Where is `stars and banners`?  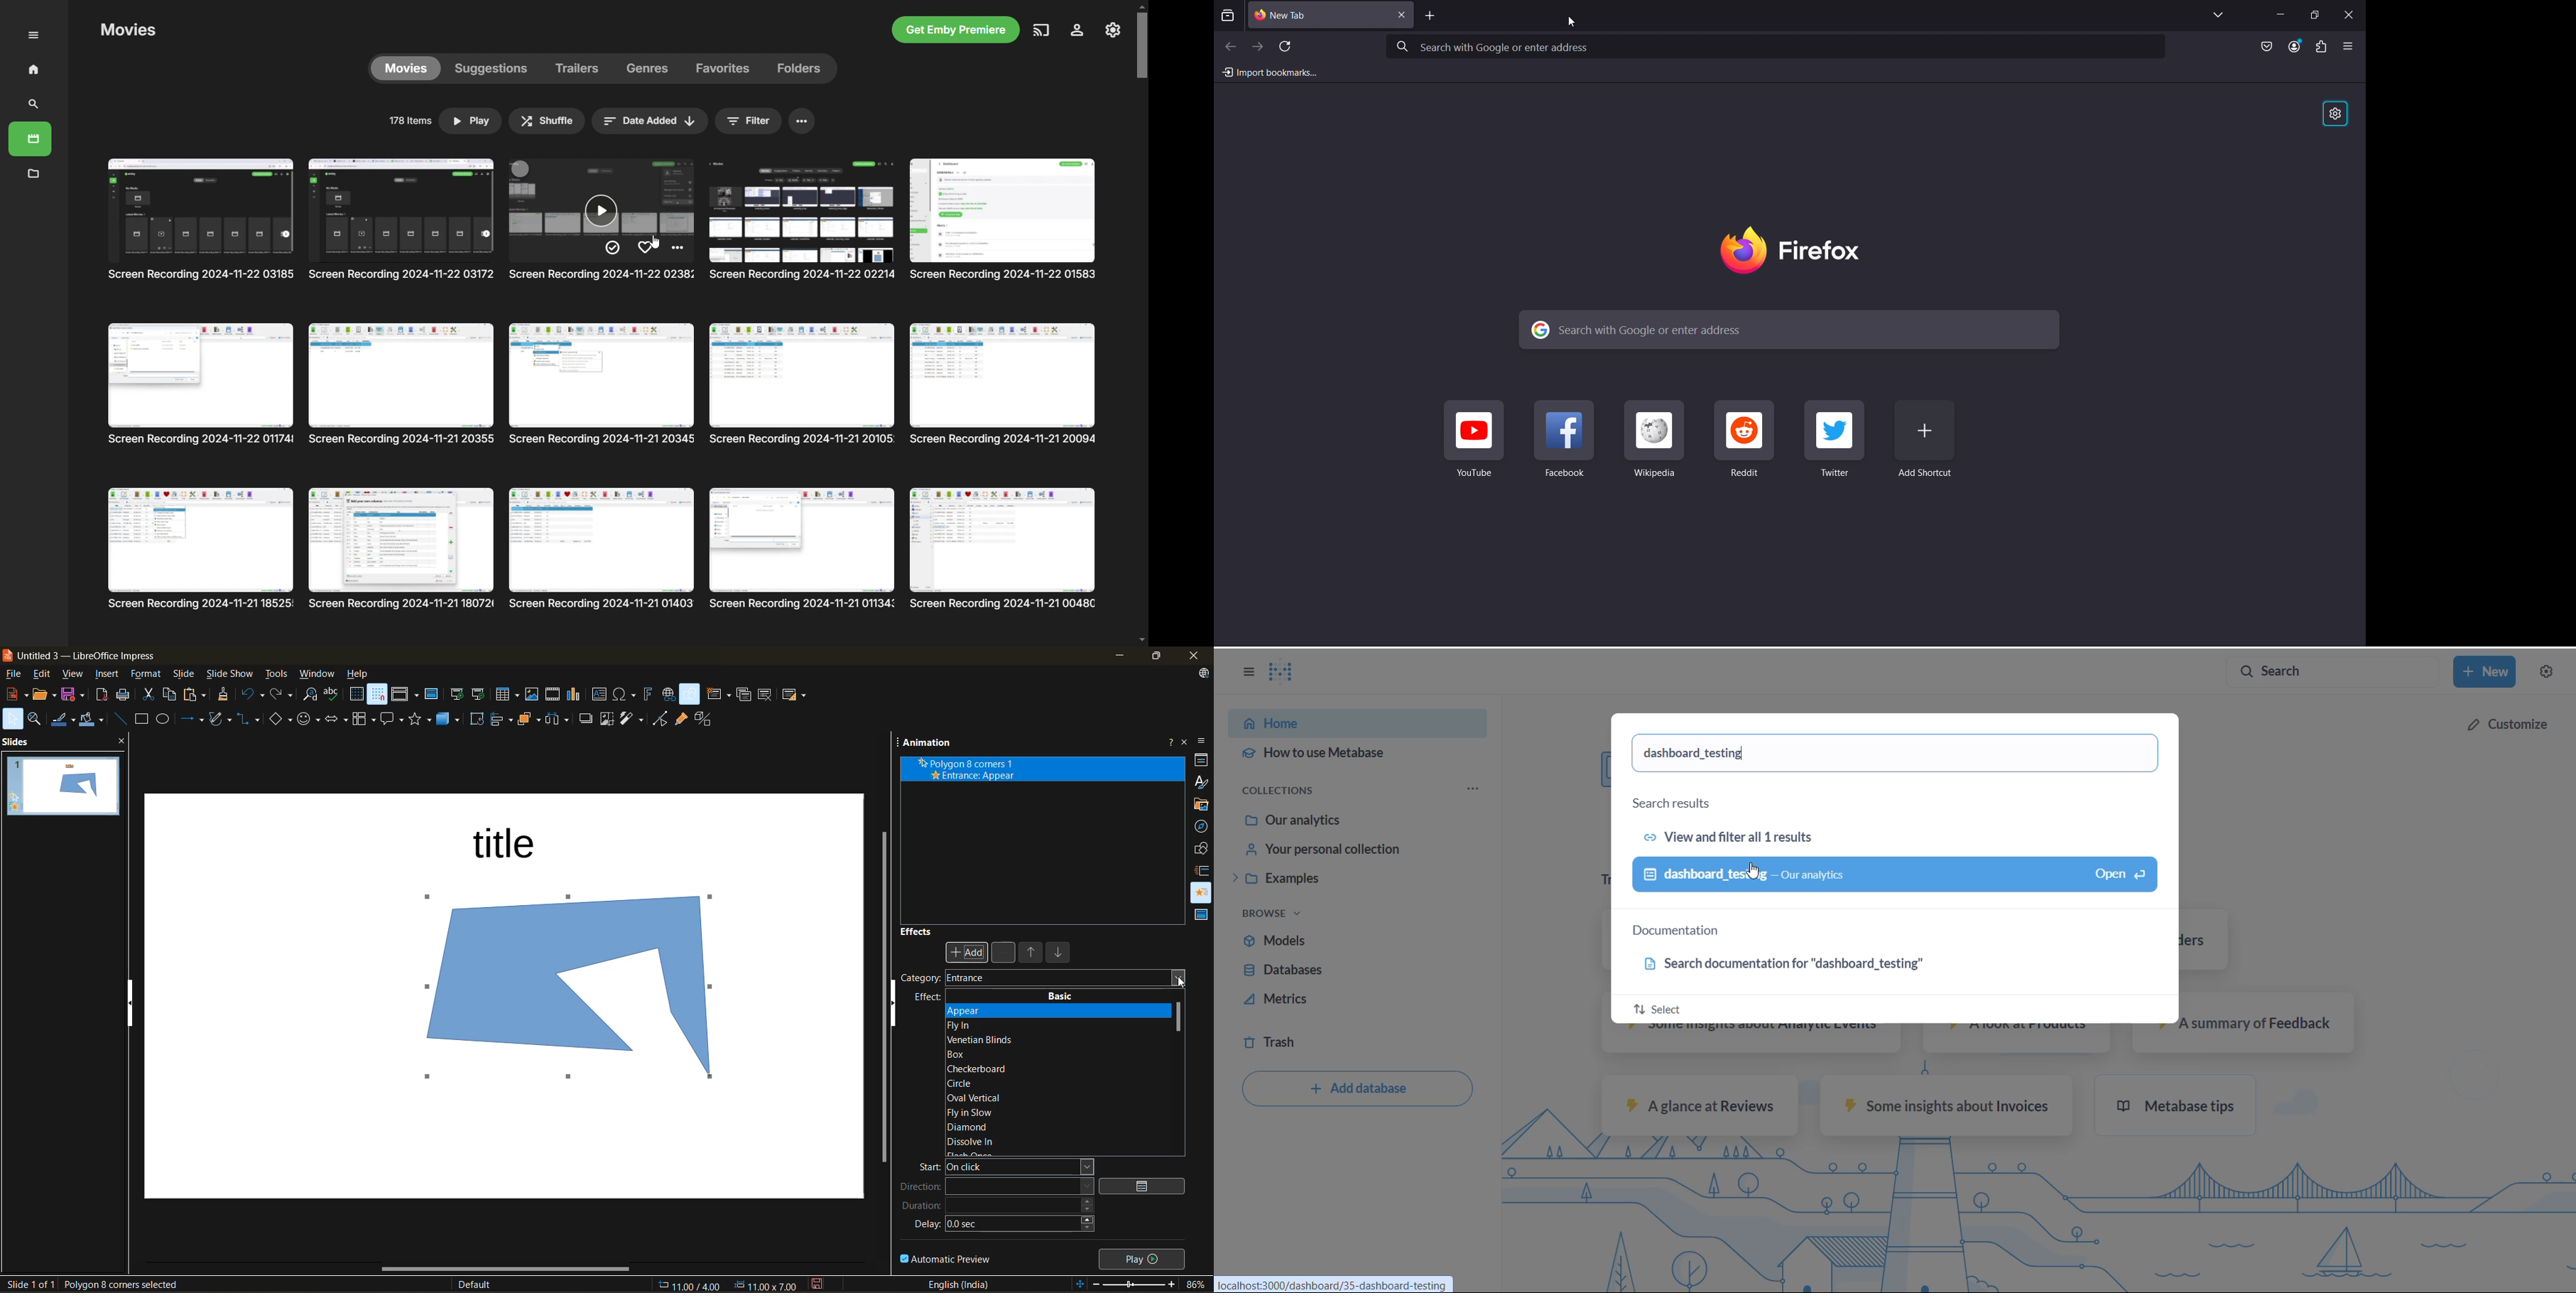 stars and banners is located at coordinates (421, 719).